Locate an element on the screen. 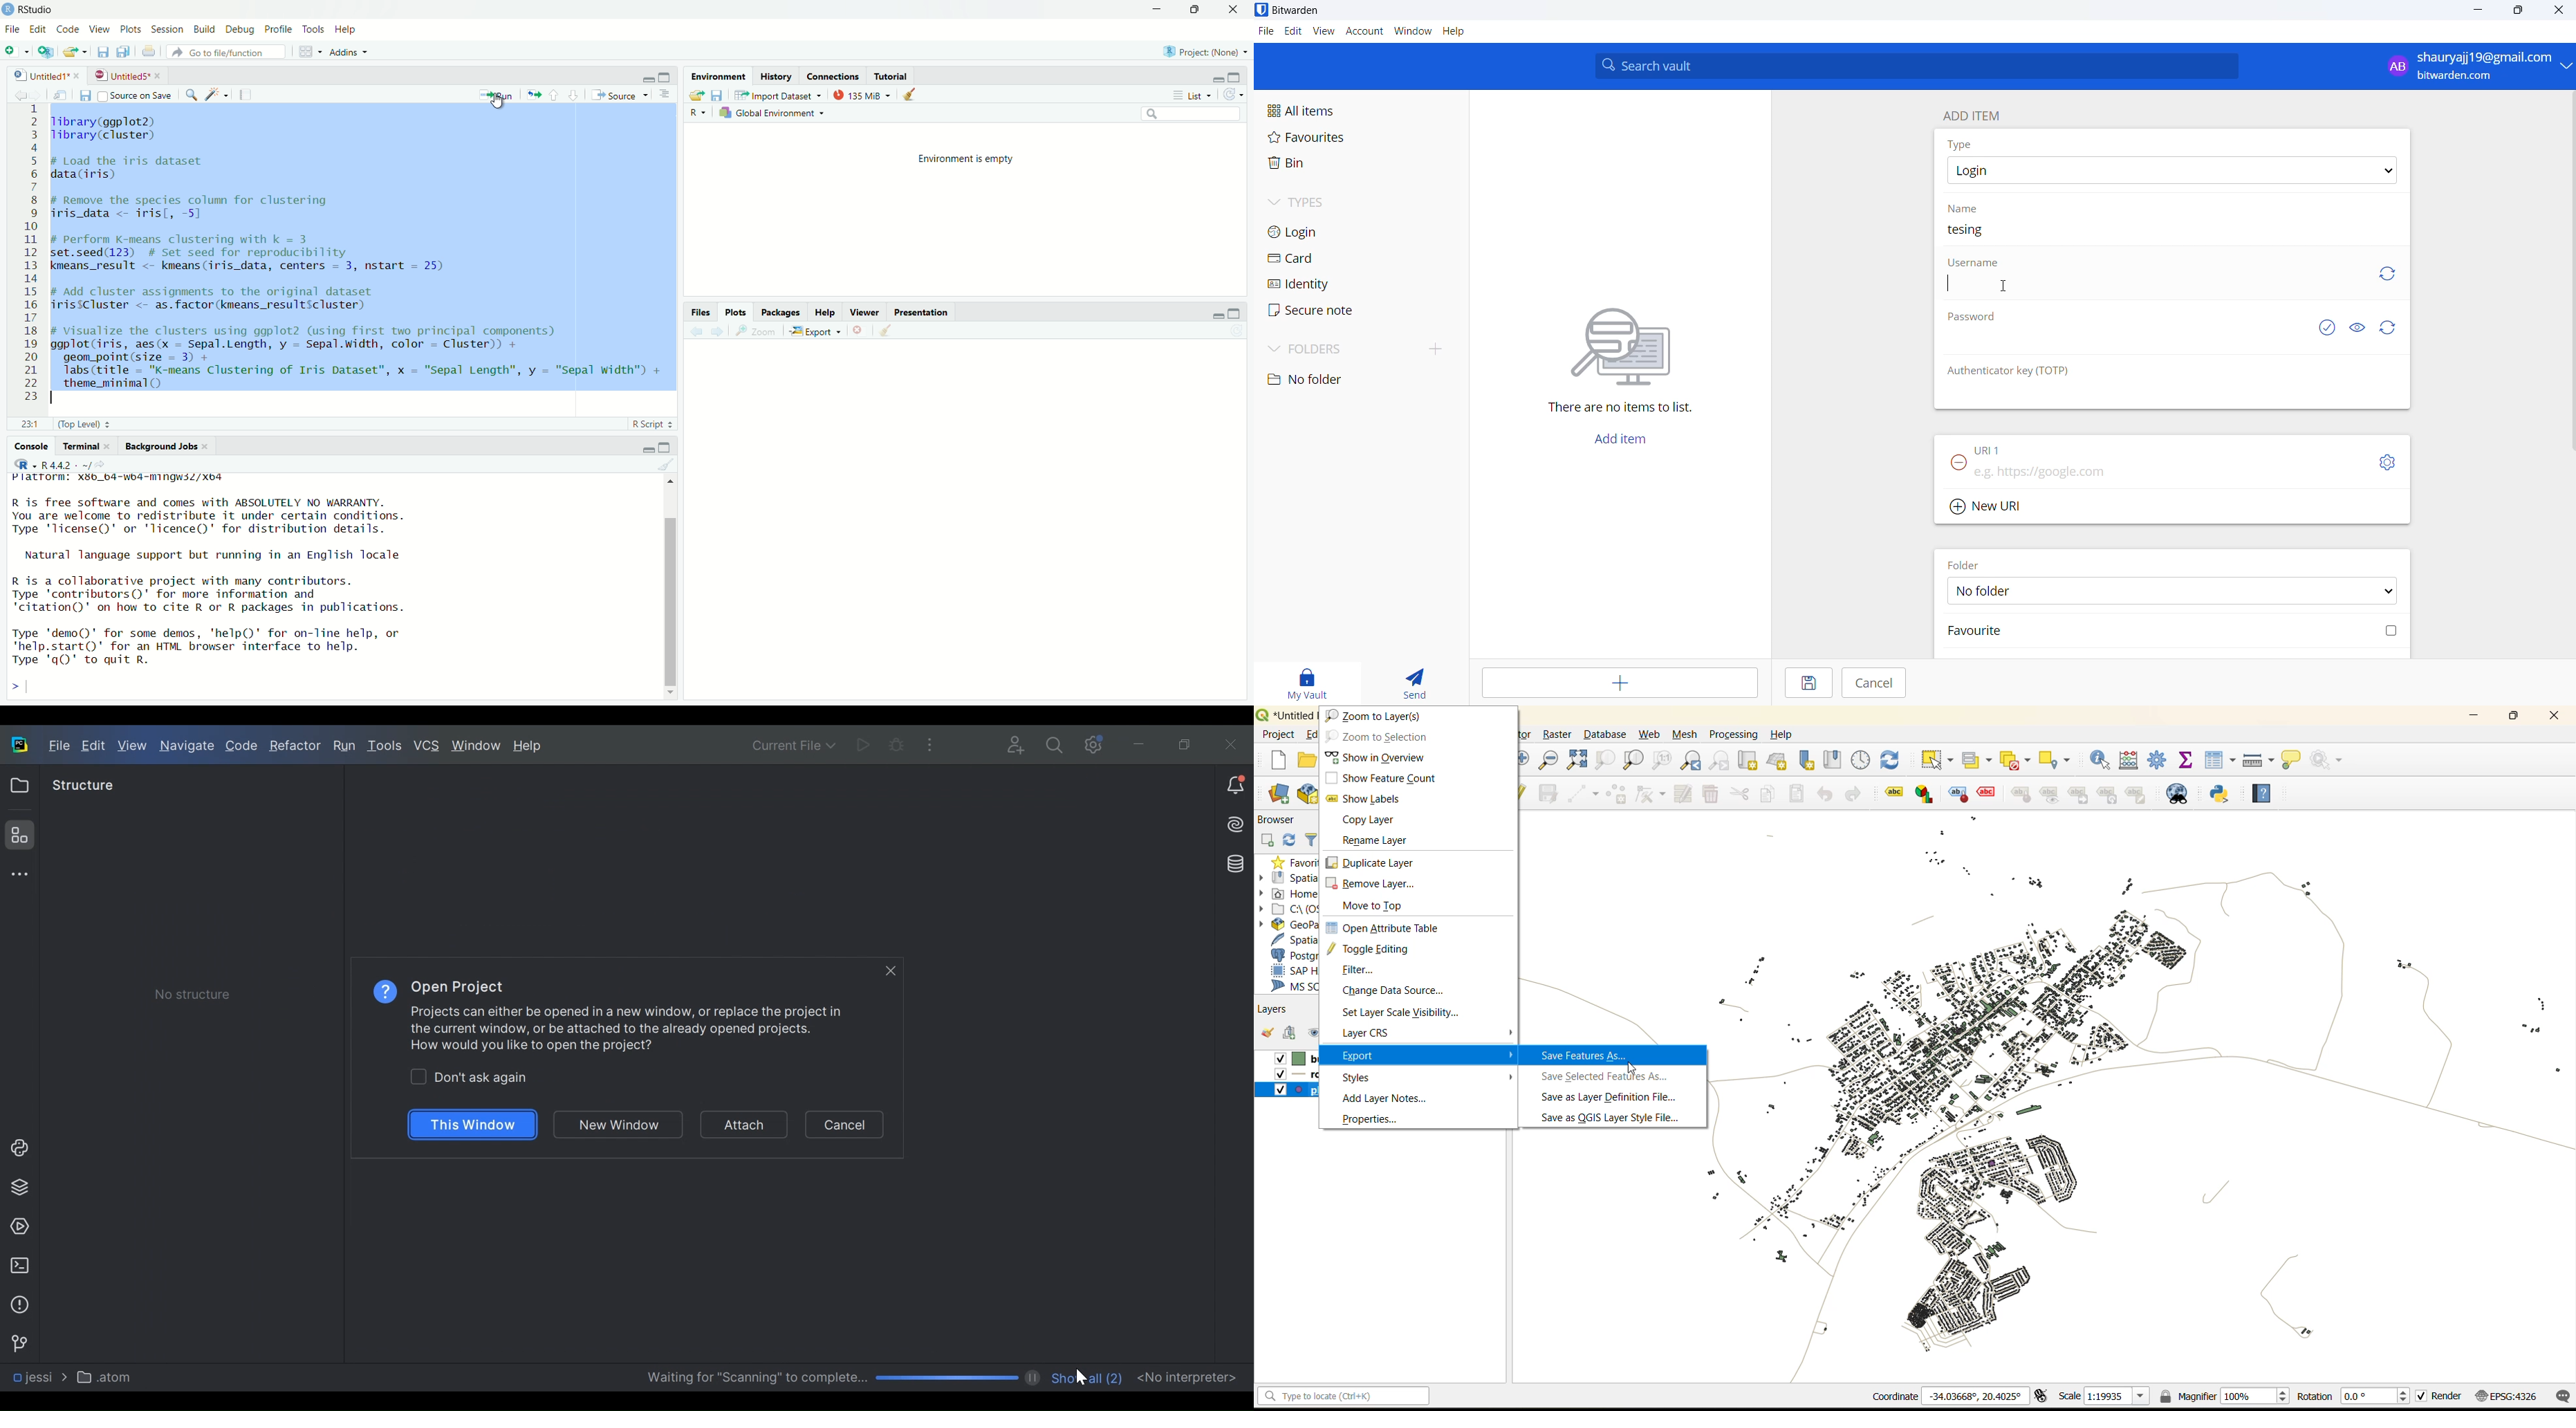 The width and height of the screenshot is (2576, 1428). There are no items to list is located at coordinates (1627, 409).